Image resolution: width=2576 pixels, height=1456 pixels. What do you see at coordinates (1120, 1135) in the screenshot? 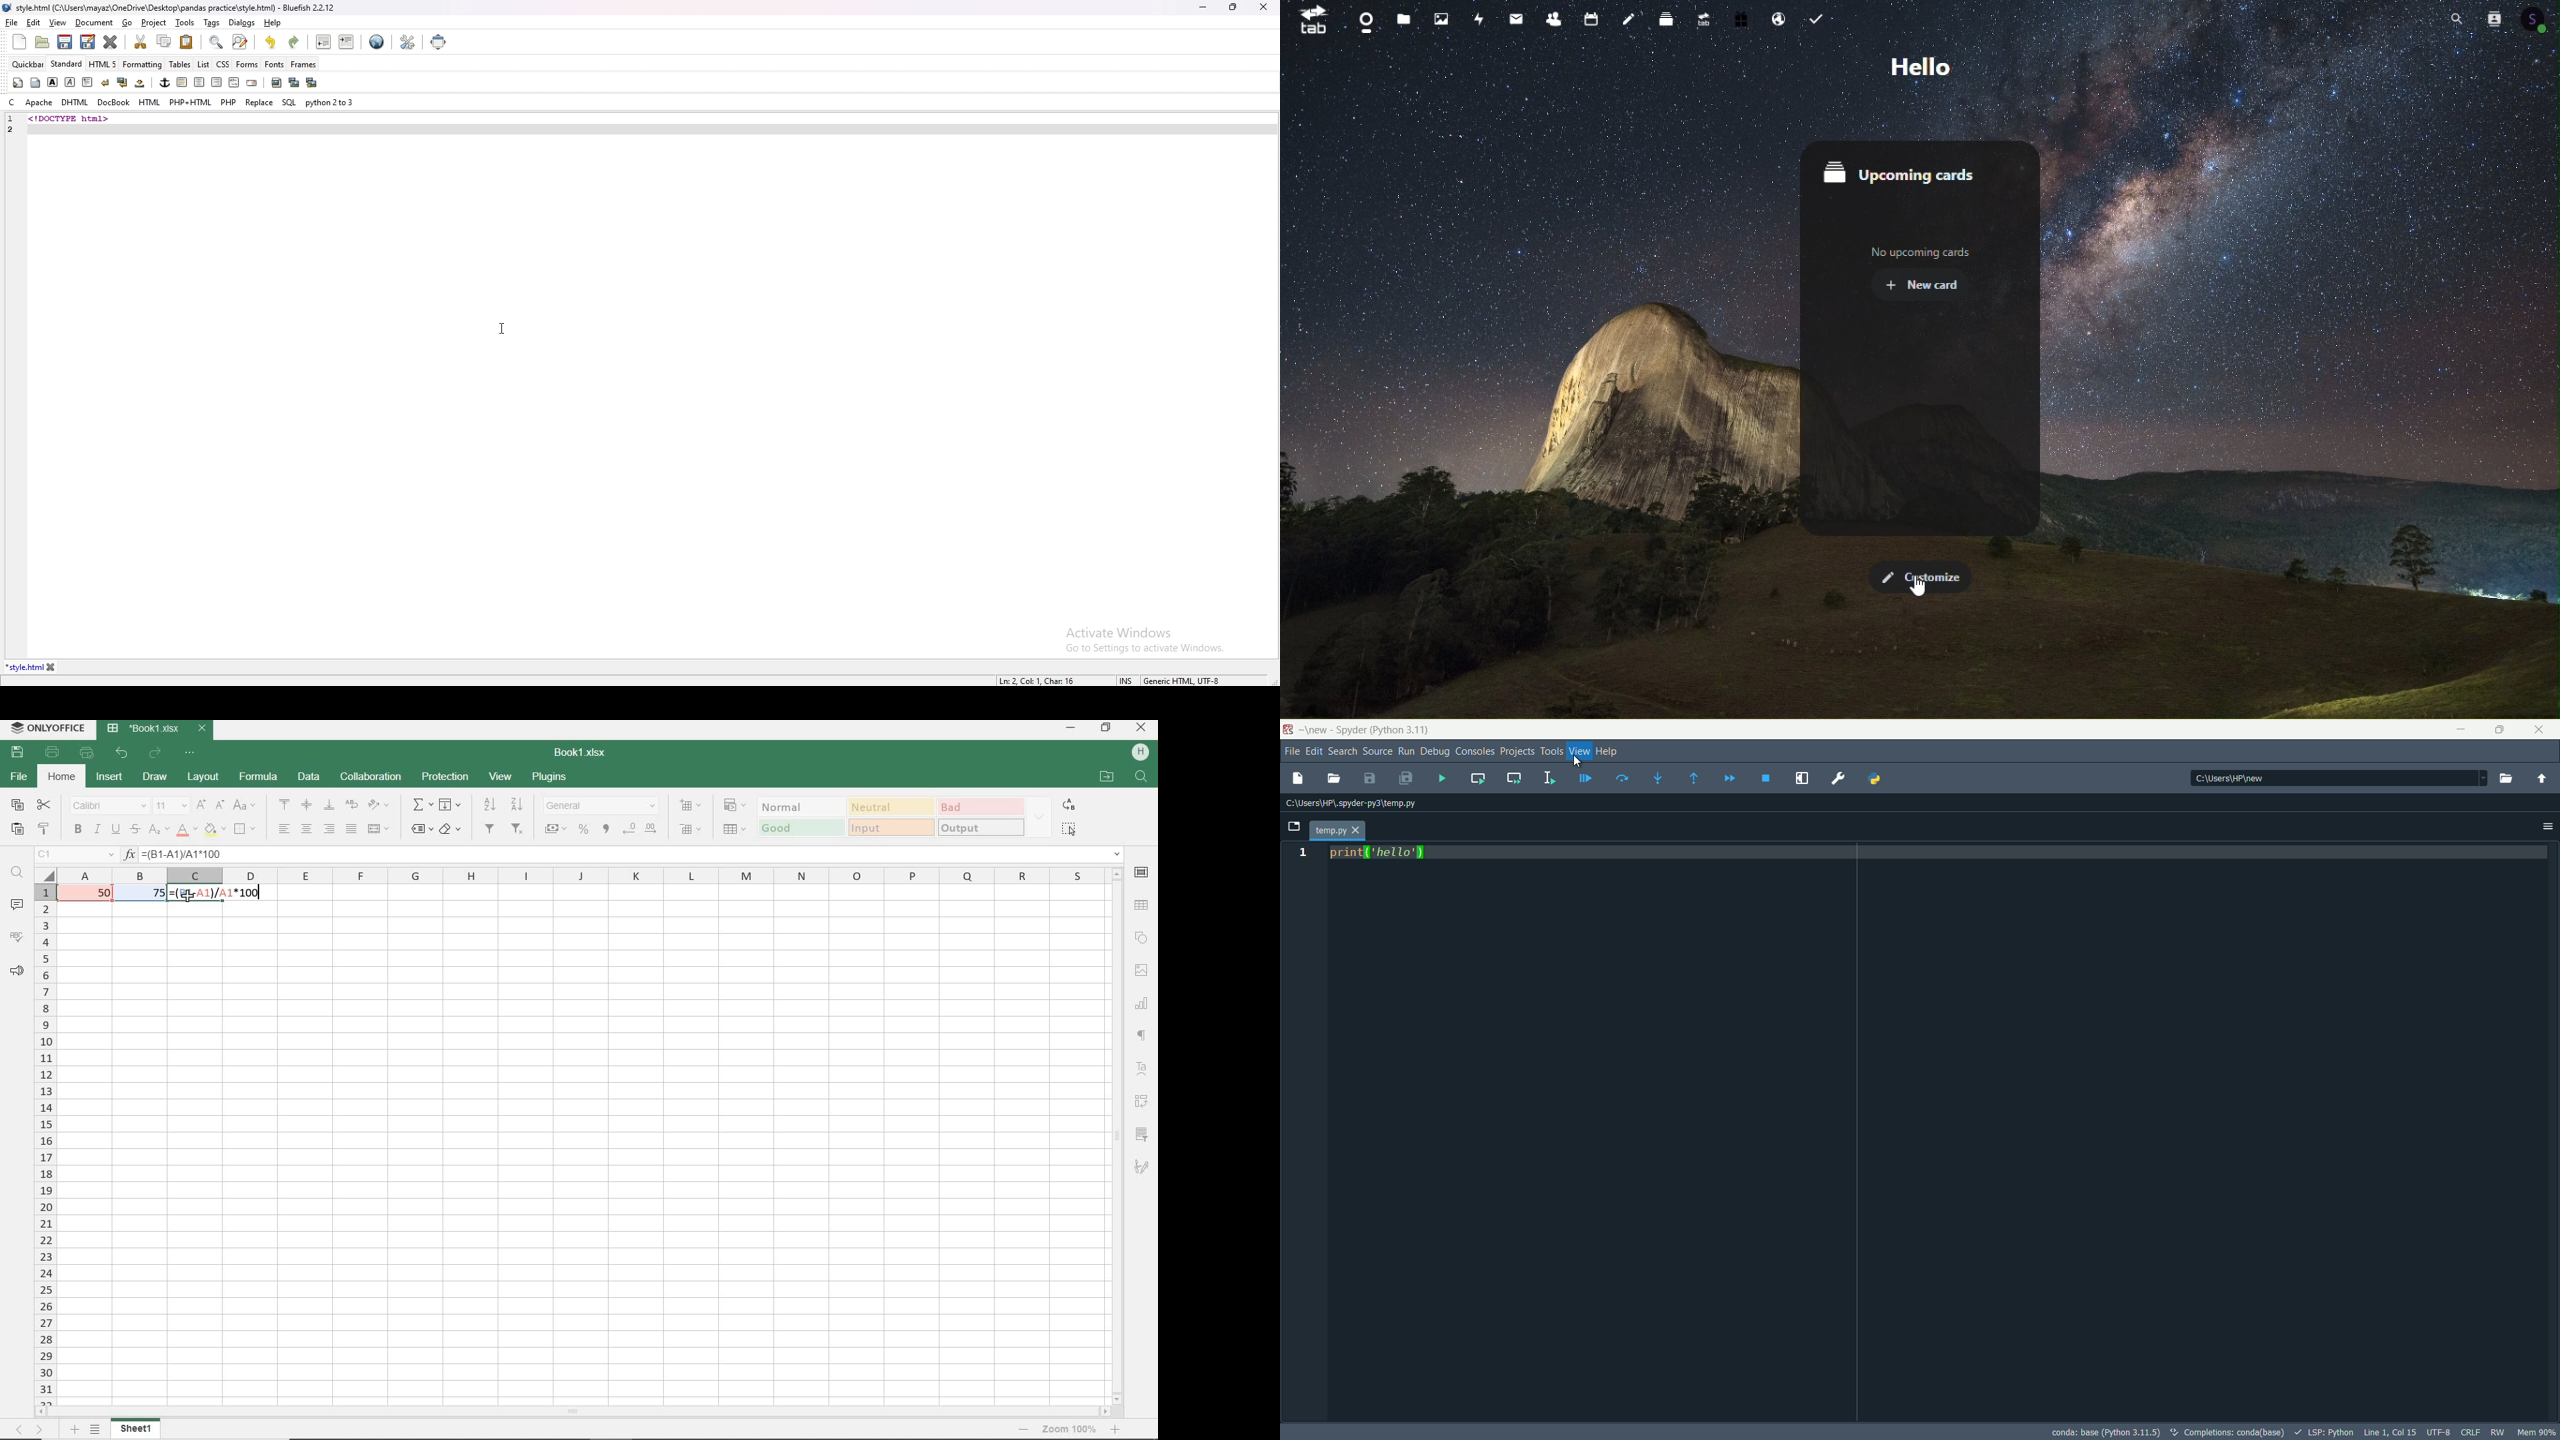
I see `scrollbar` at bounding box center [1120, 1135].